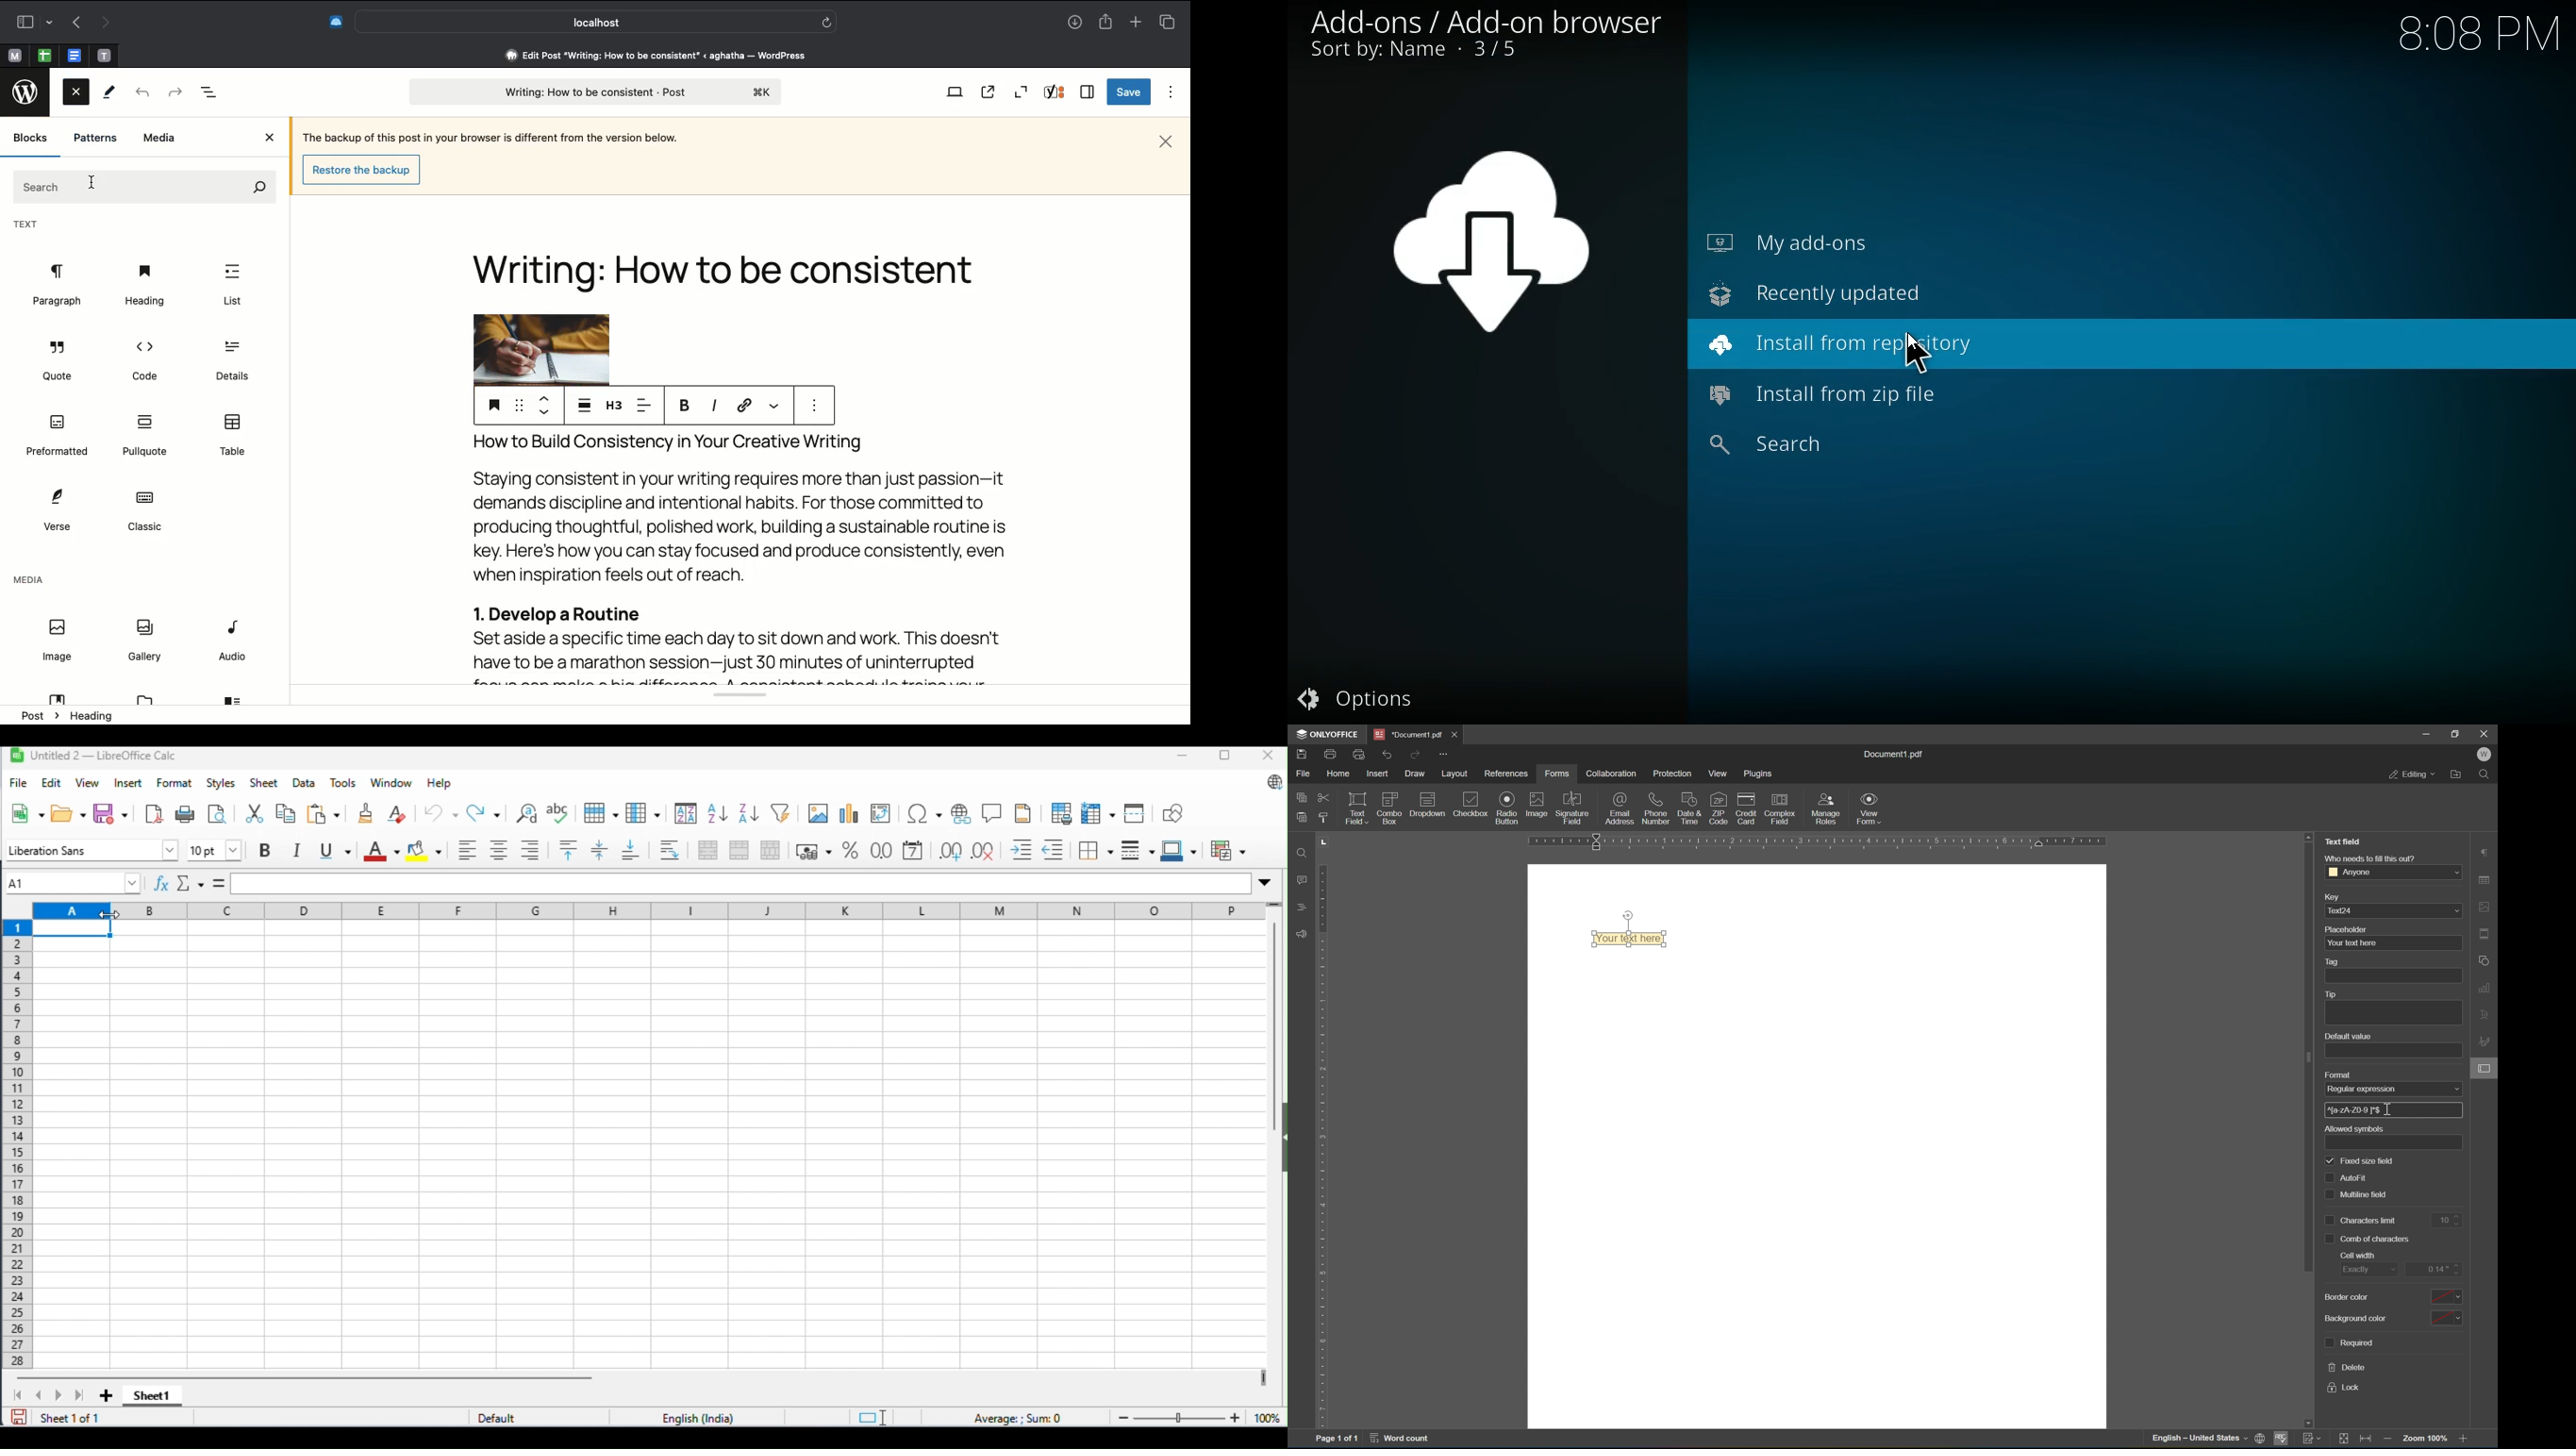  I want to click on border, so click(1098, 850).